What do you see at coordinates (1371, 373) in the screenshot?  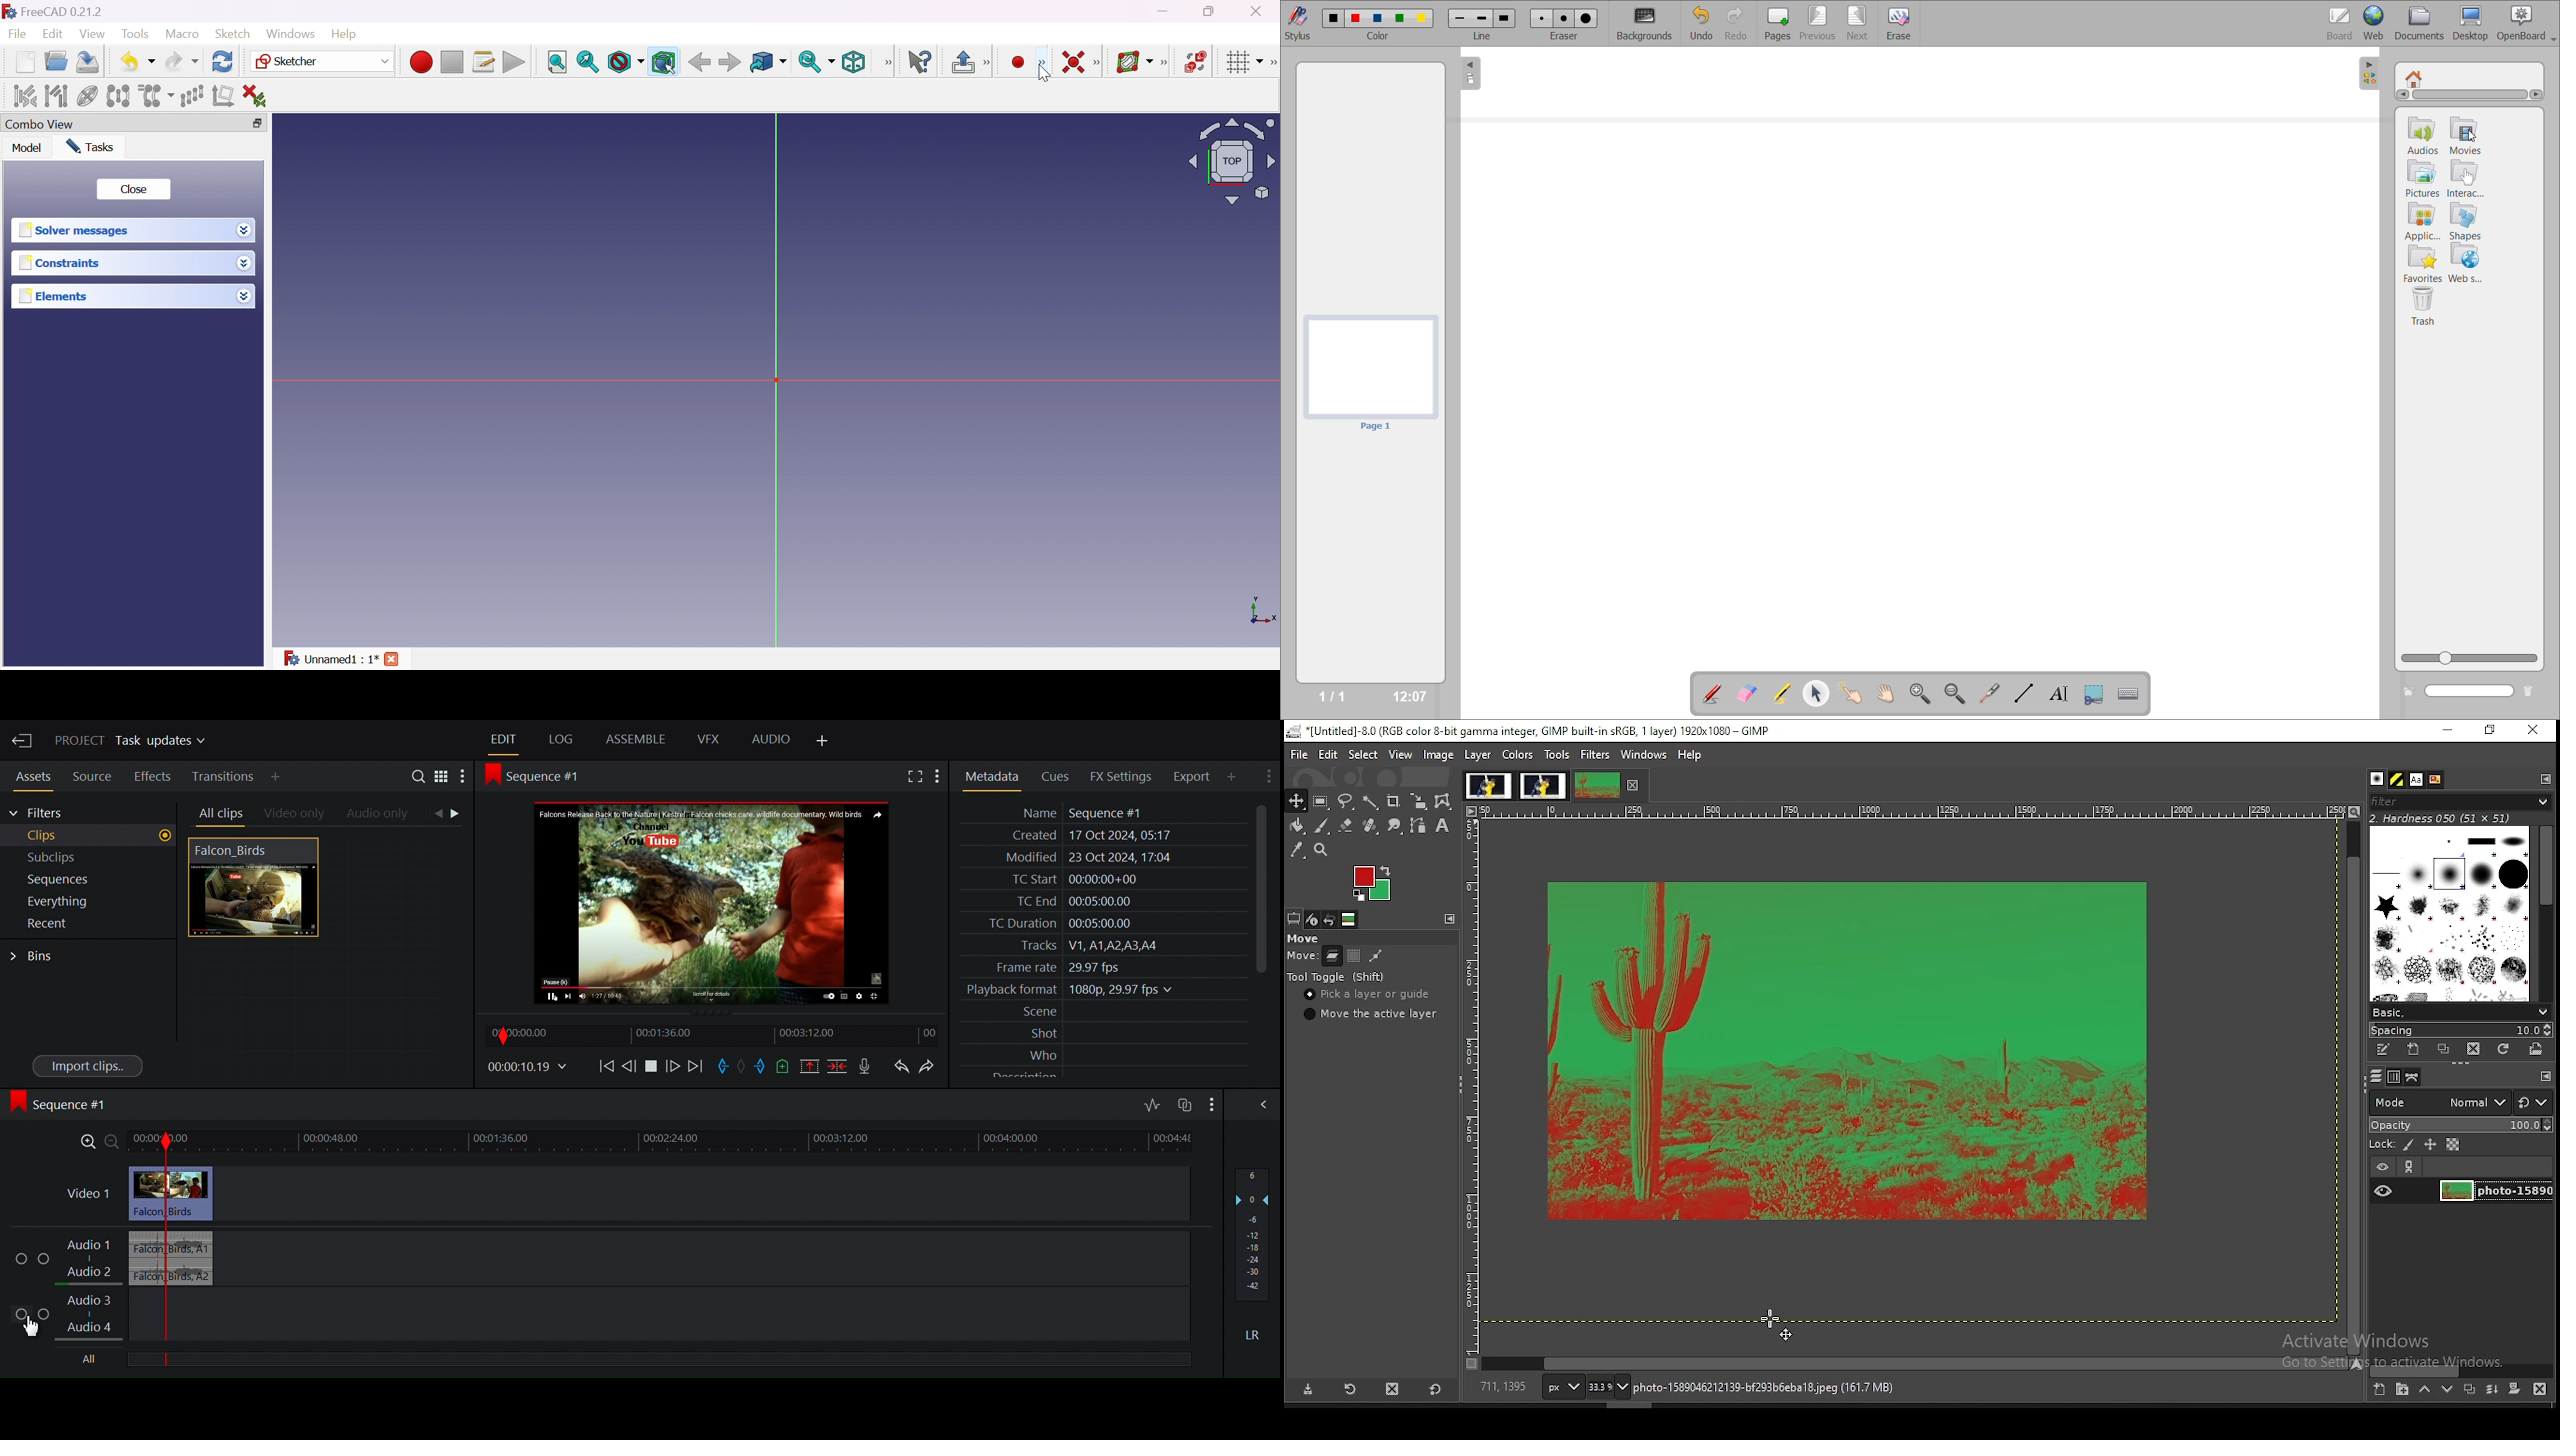 I see `page preview` at bounding box center [1371, 373].